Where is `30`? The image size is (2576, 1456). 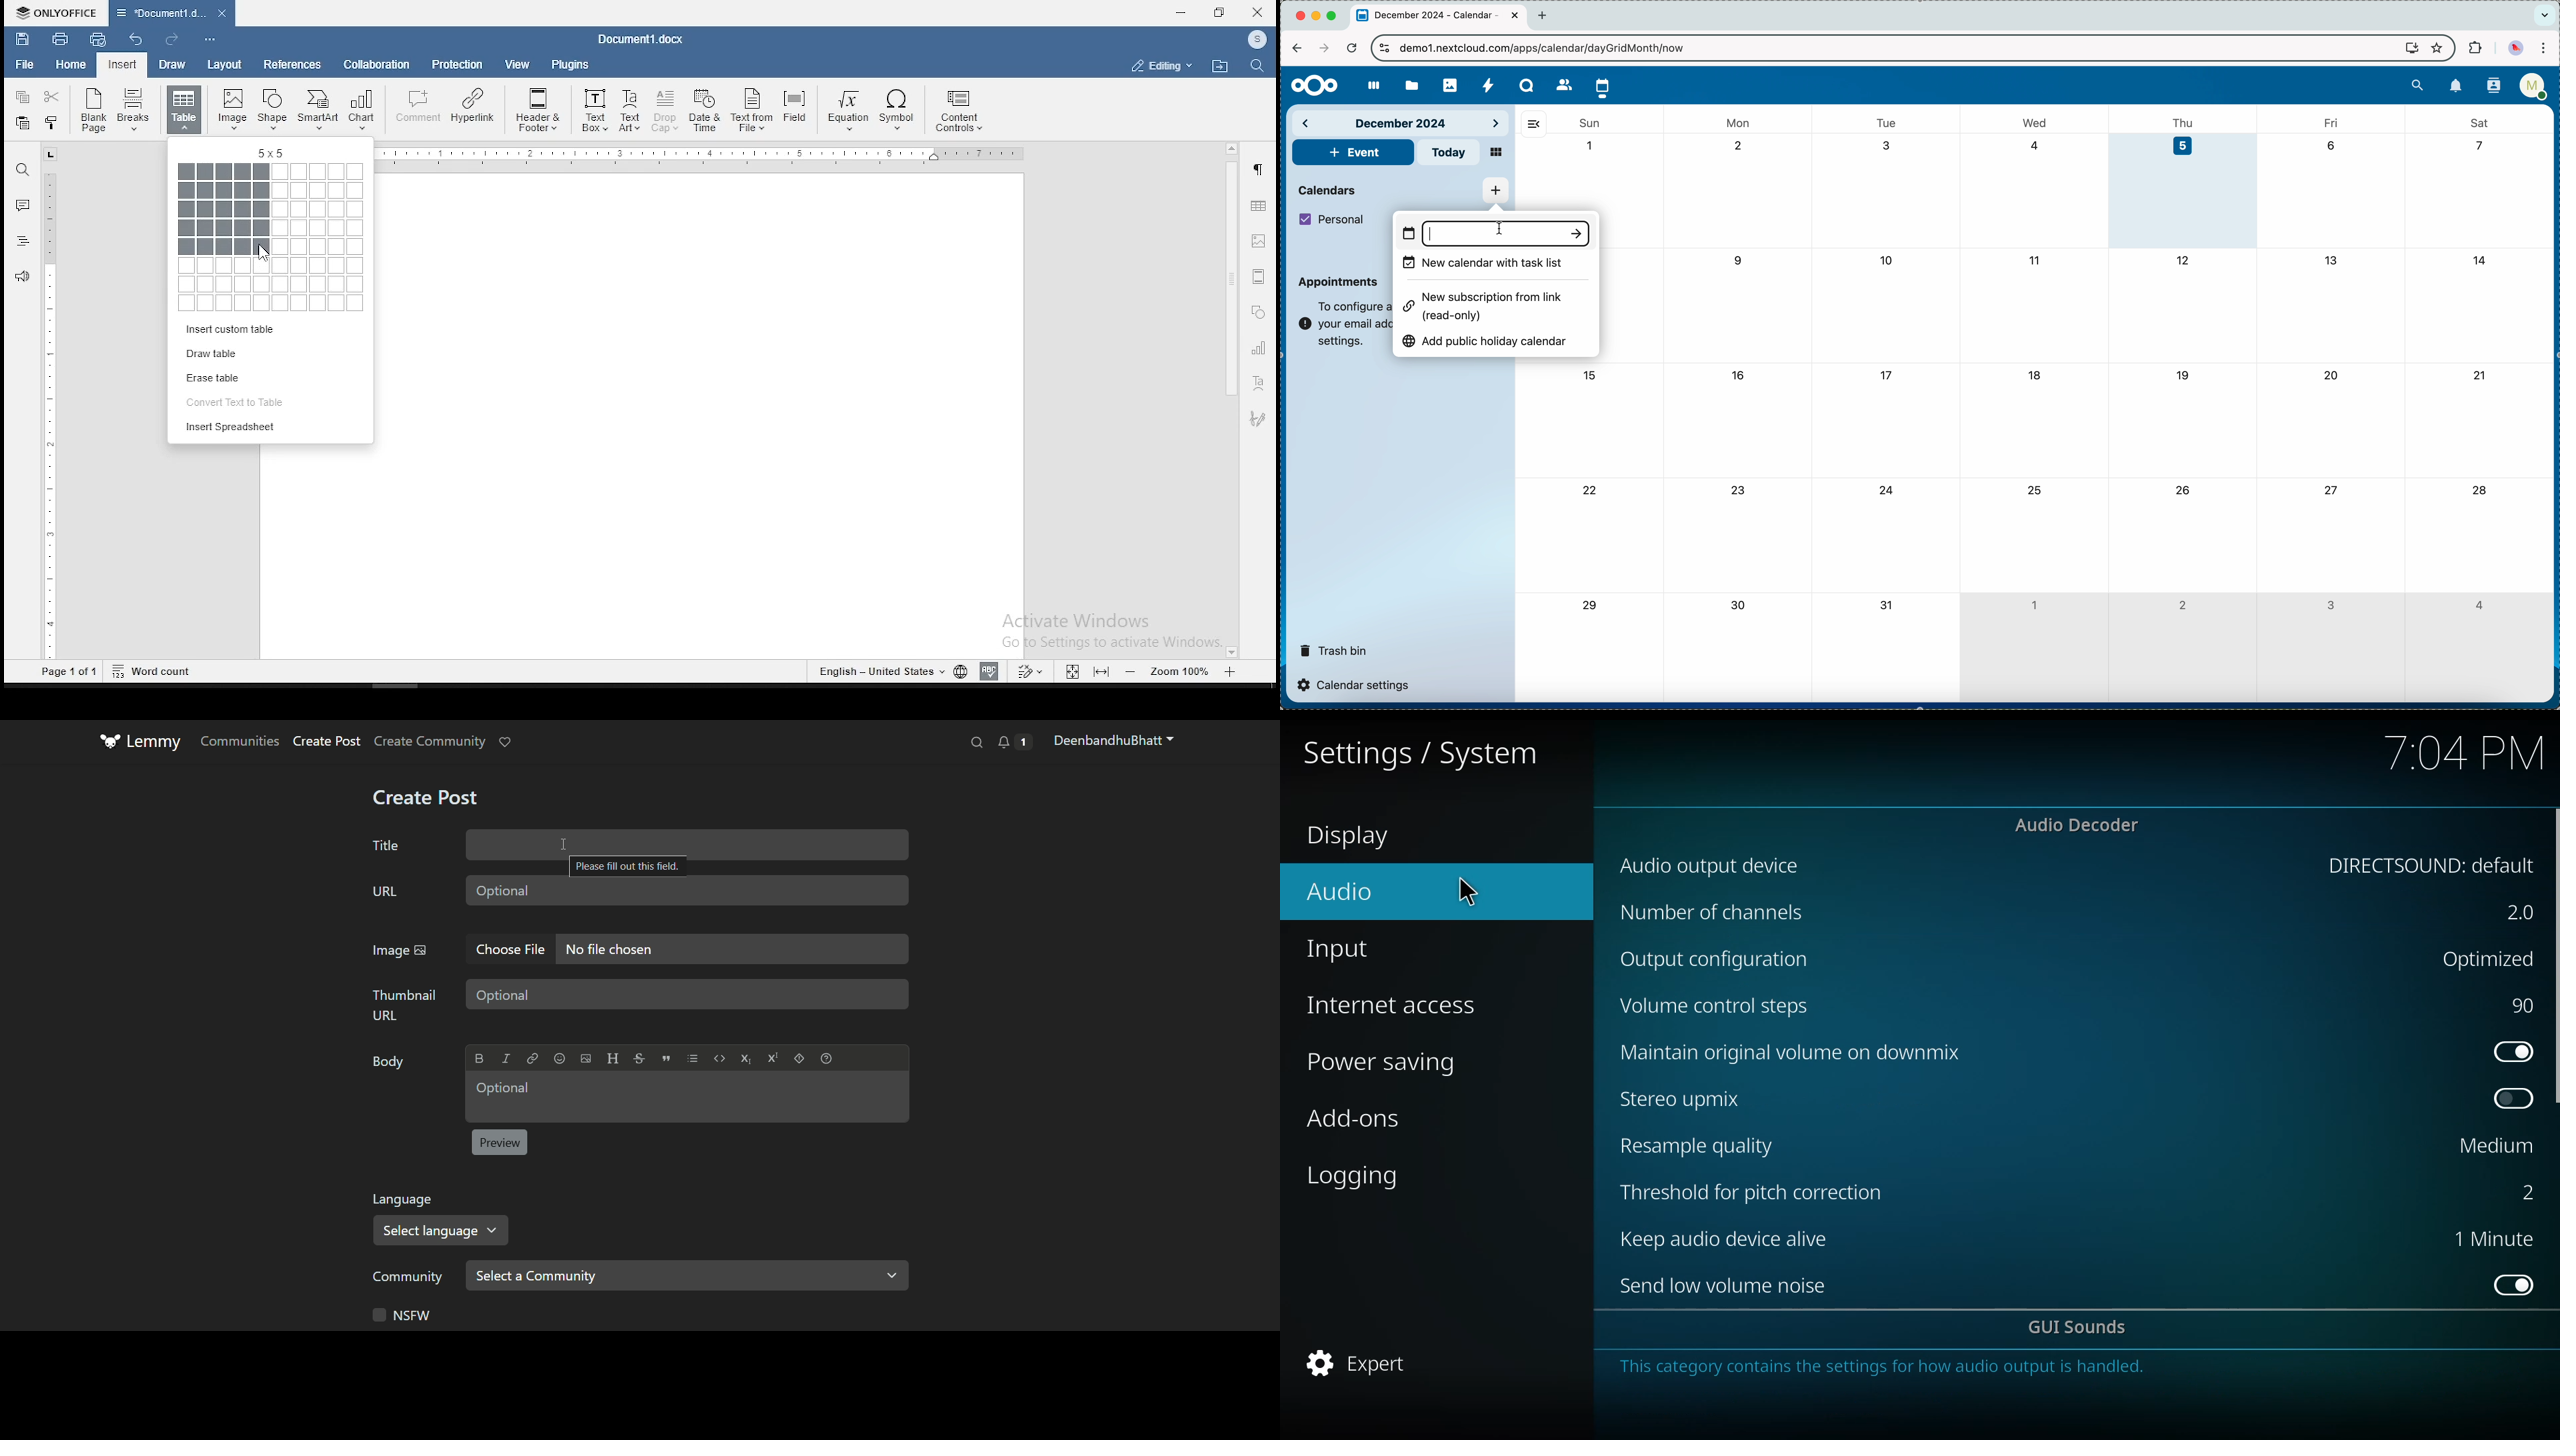
30 is located at coordinates (1741, 607).